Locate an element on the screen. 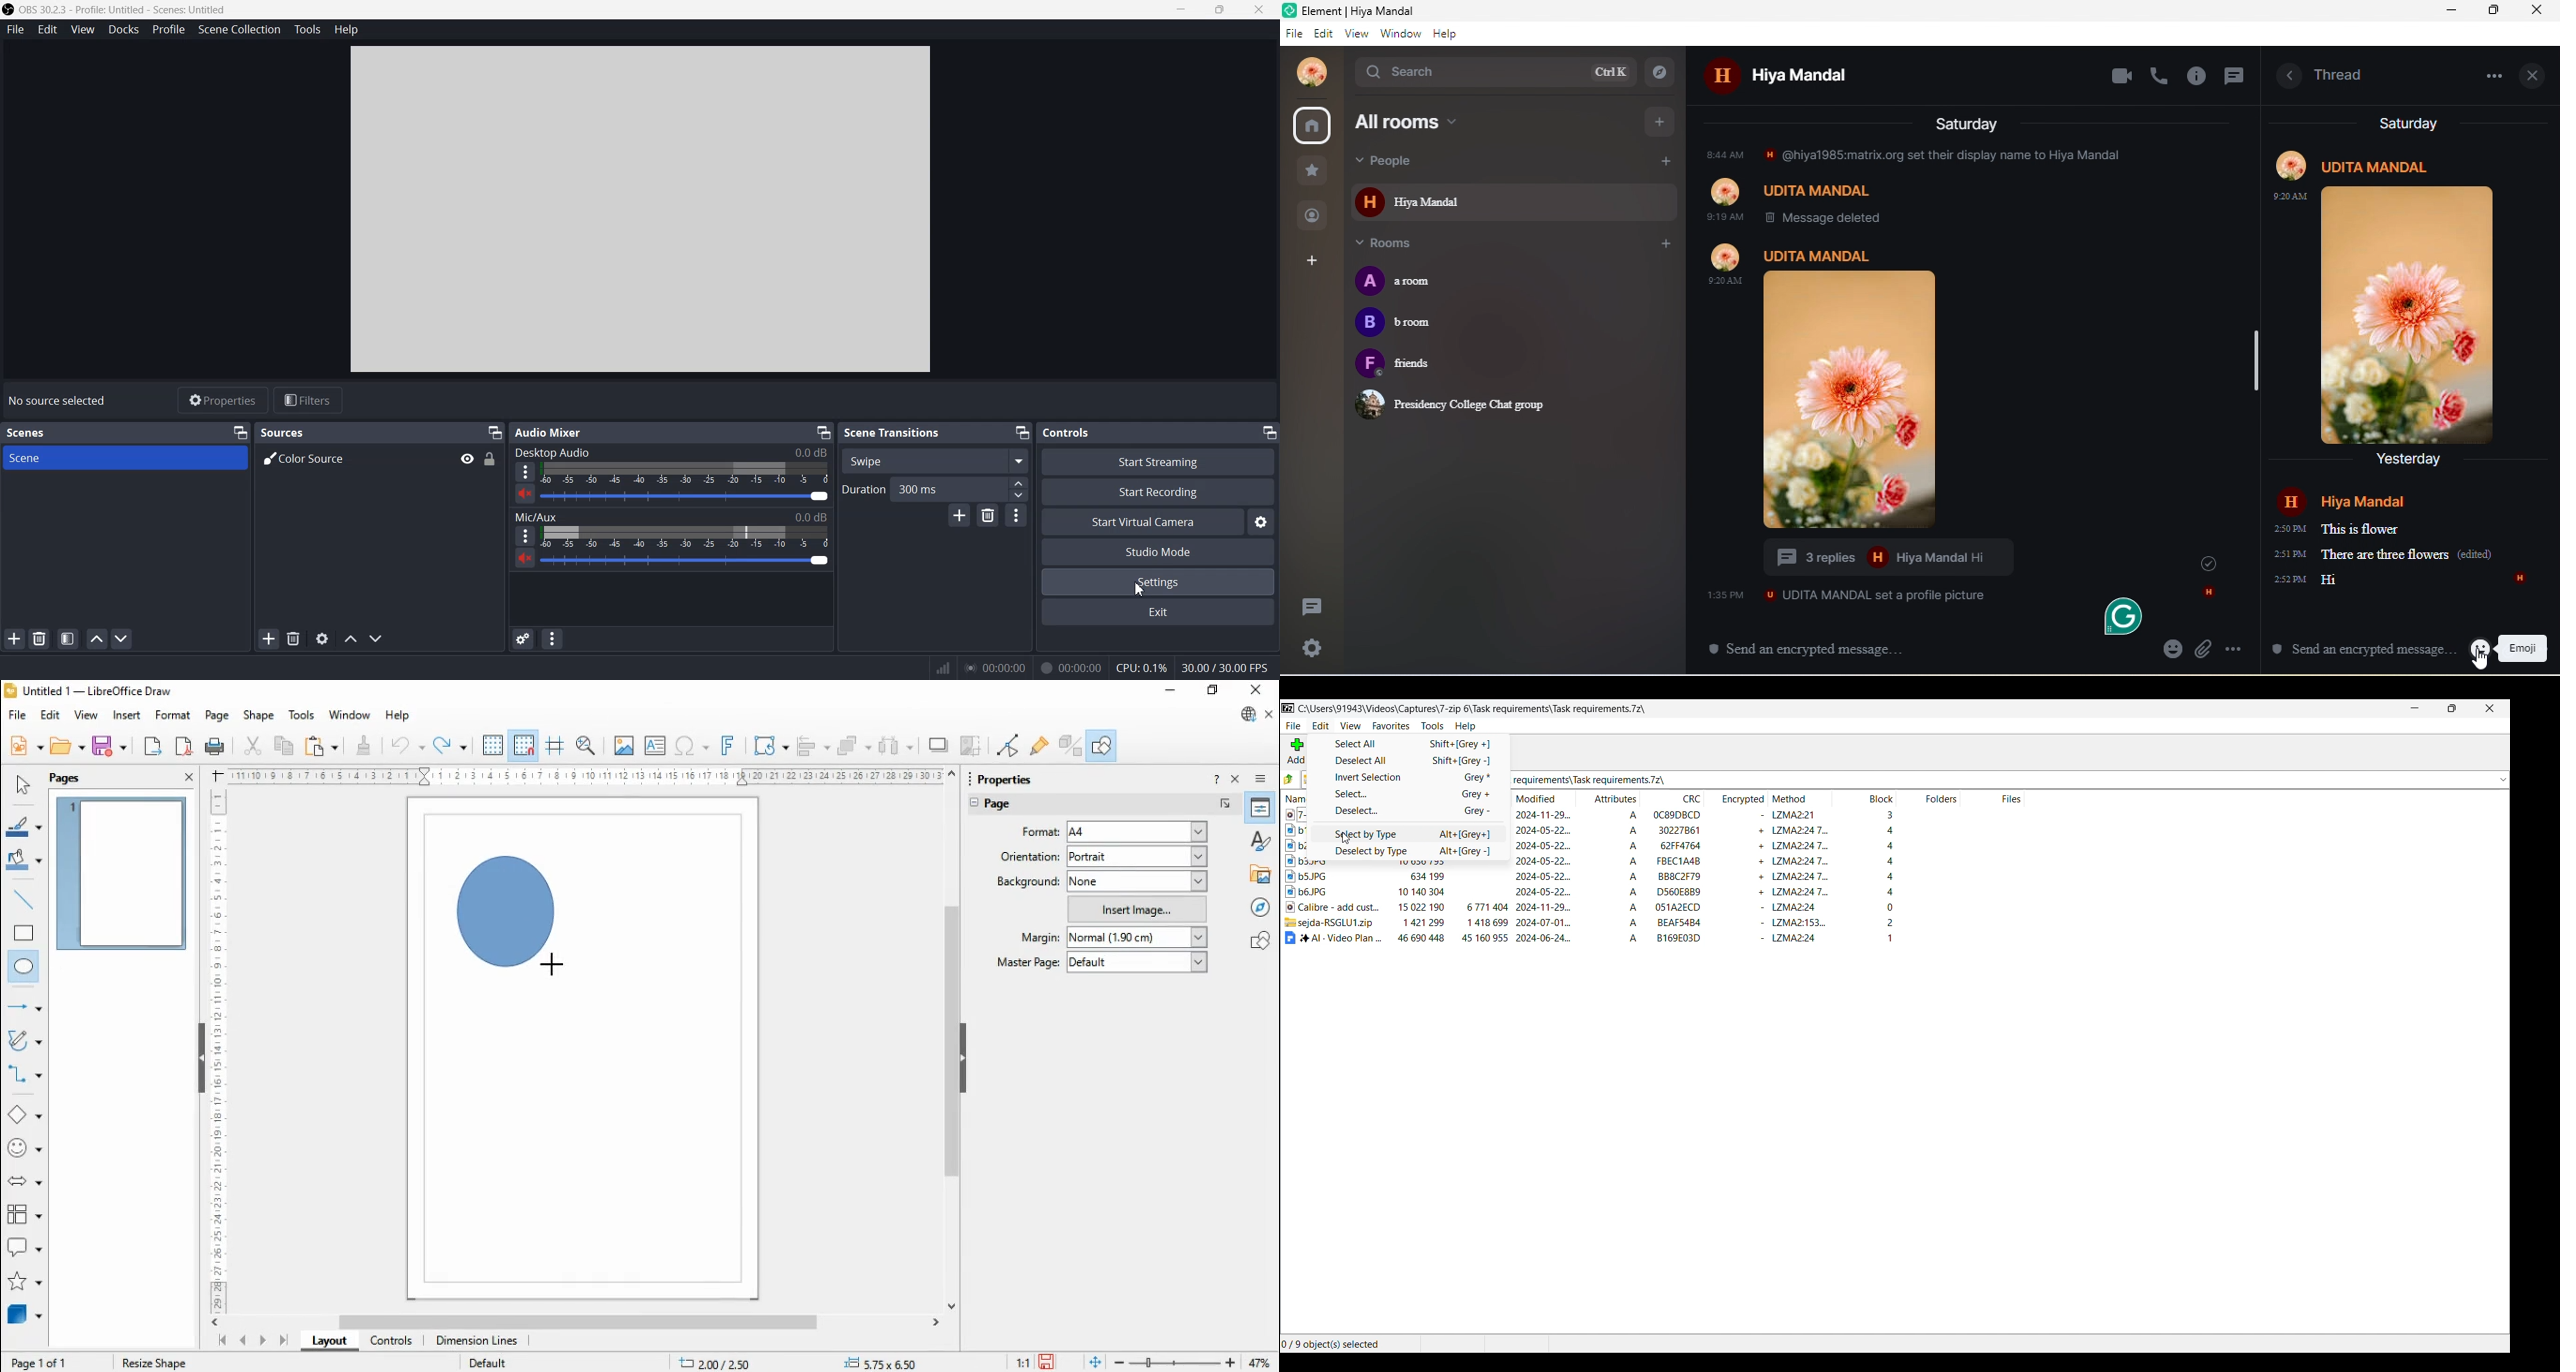  Quick settings is located at coordinates (1312, 648).